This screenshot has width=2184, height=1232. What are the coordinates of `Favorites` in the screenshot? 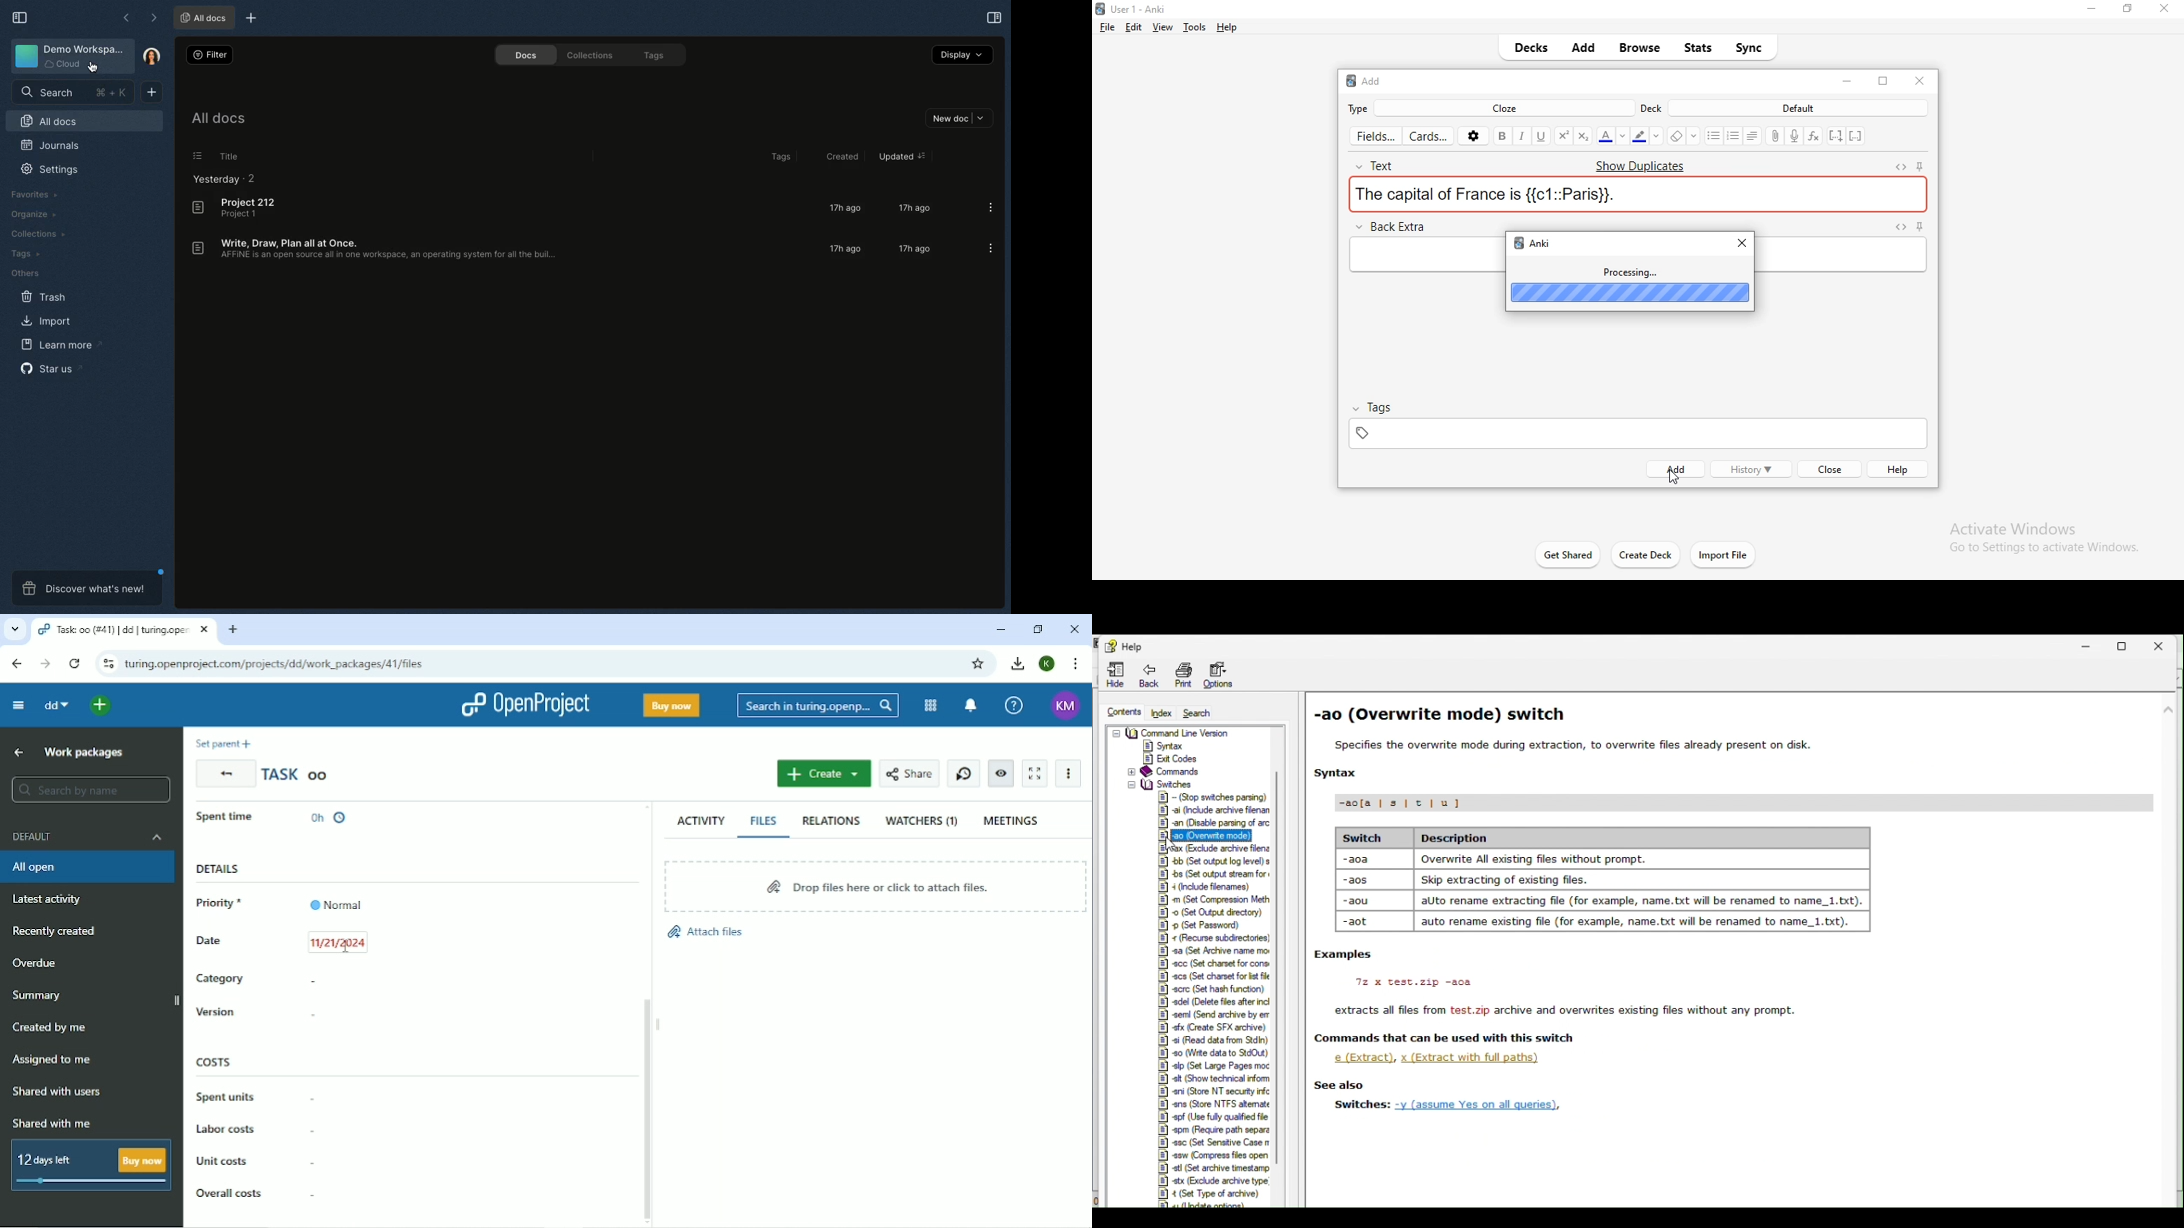 It's located at (37, 192).